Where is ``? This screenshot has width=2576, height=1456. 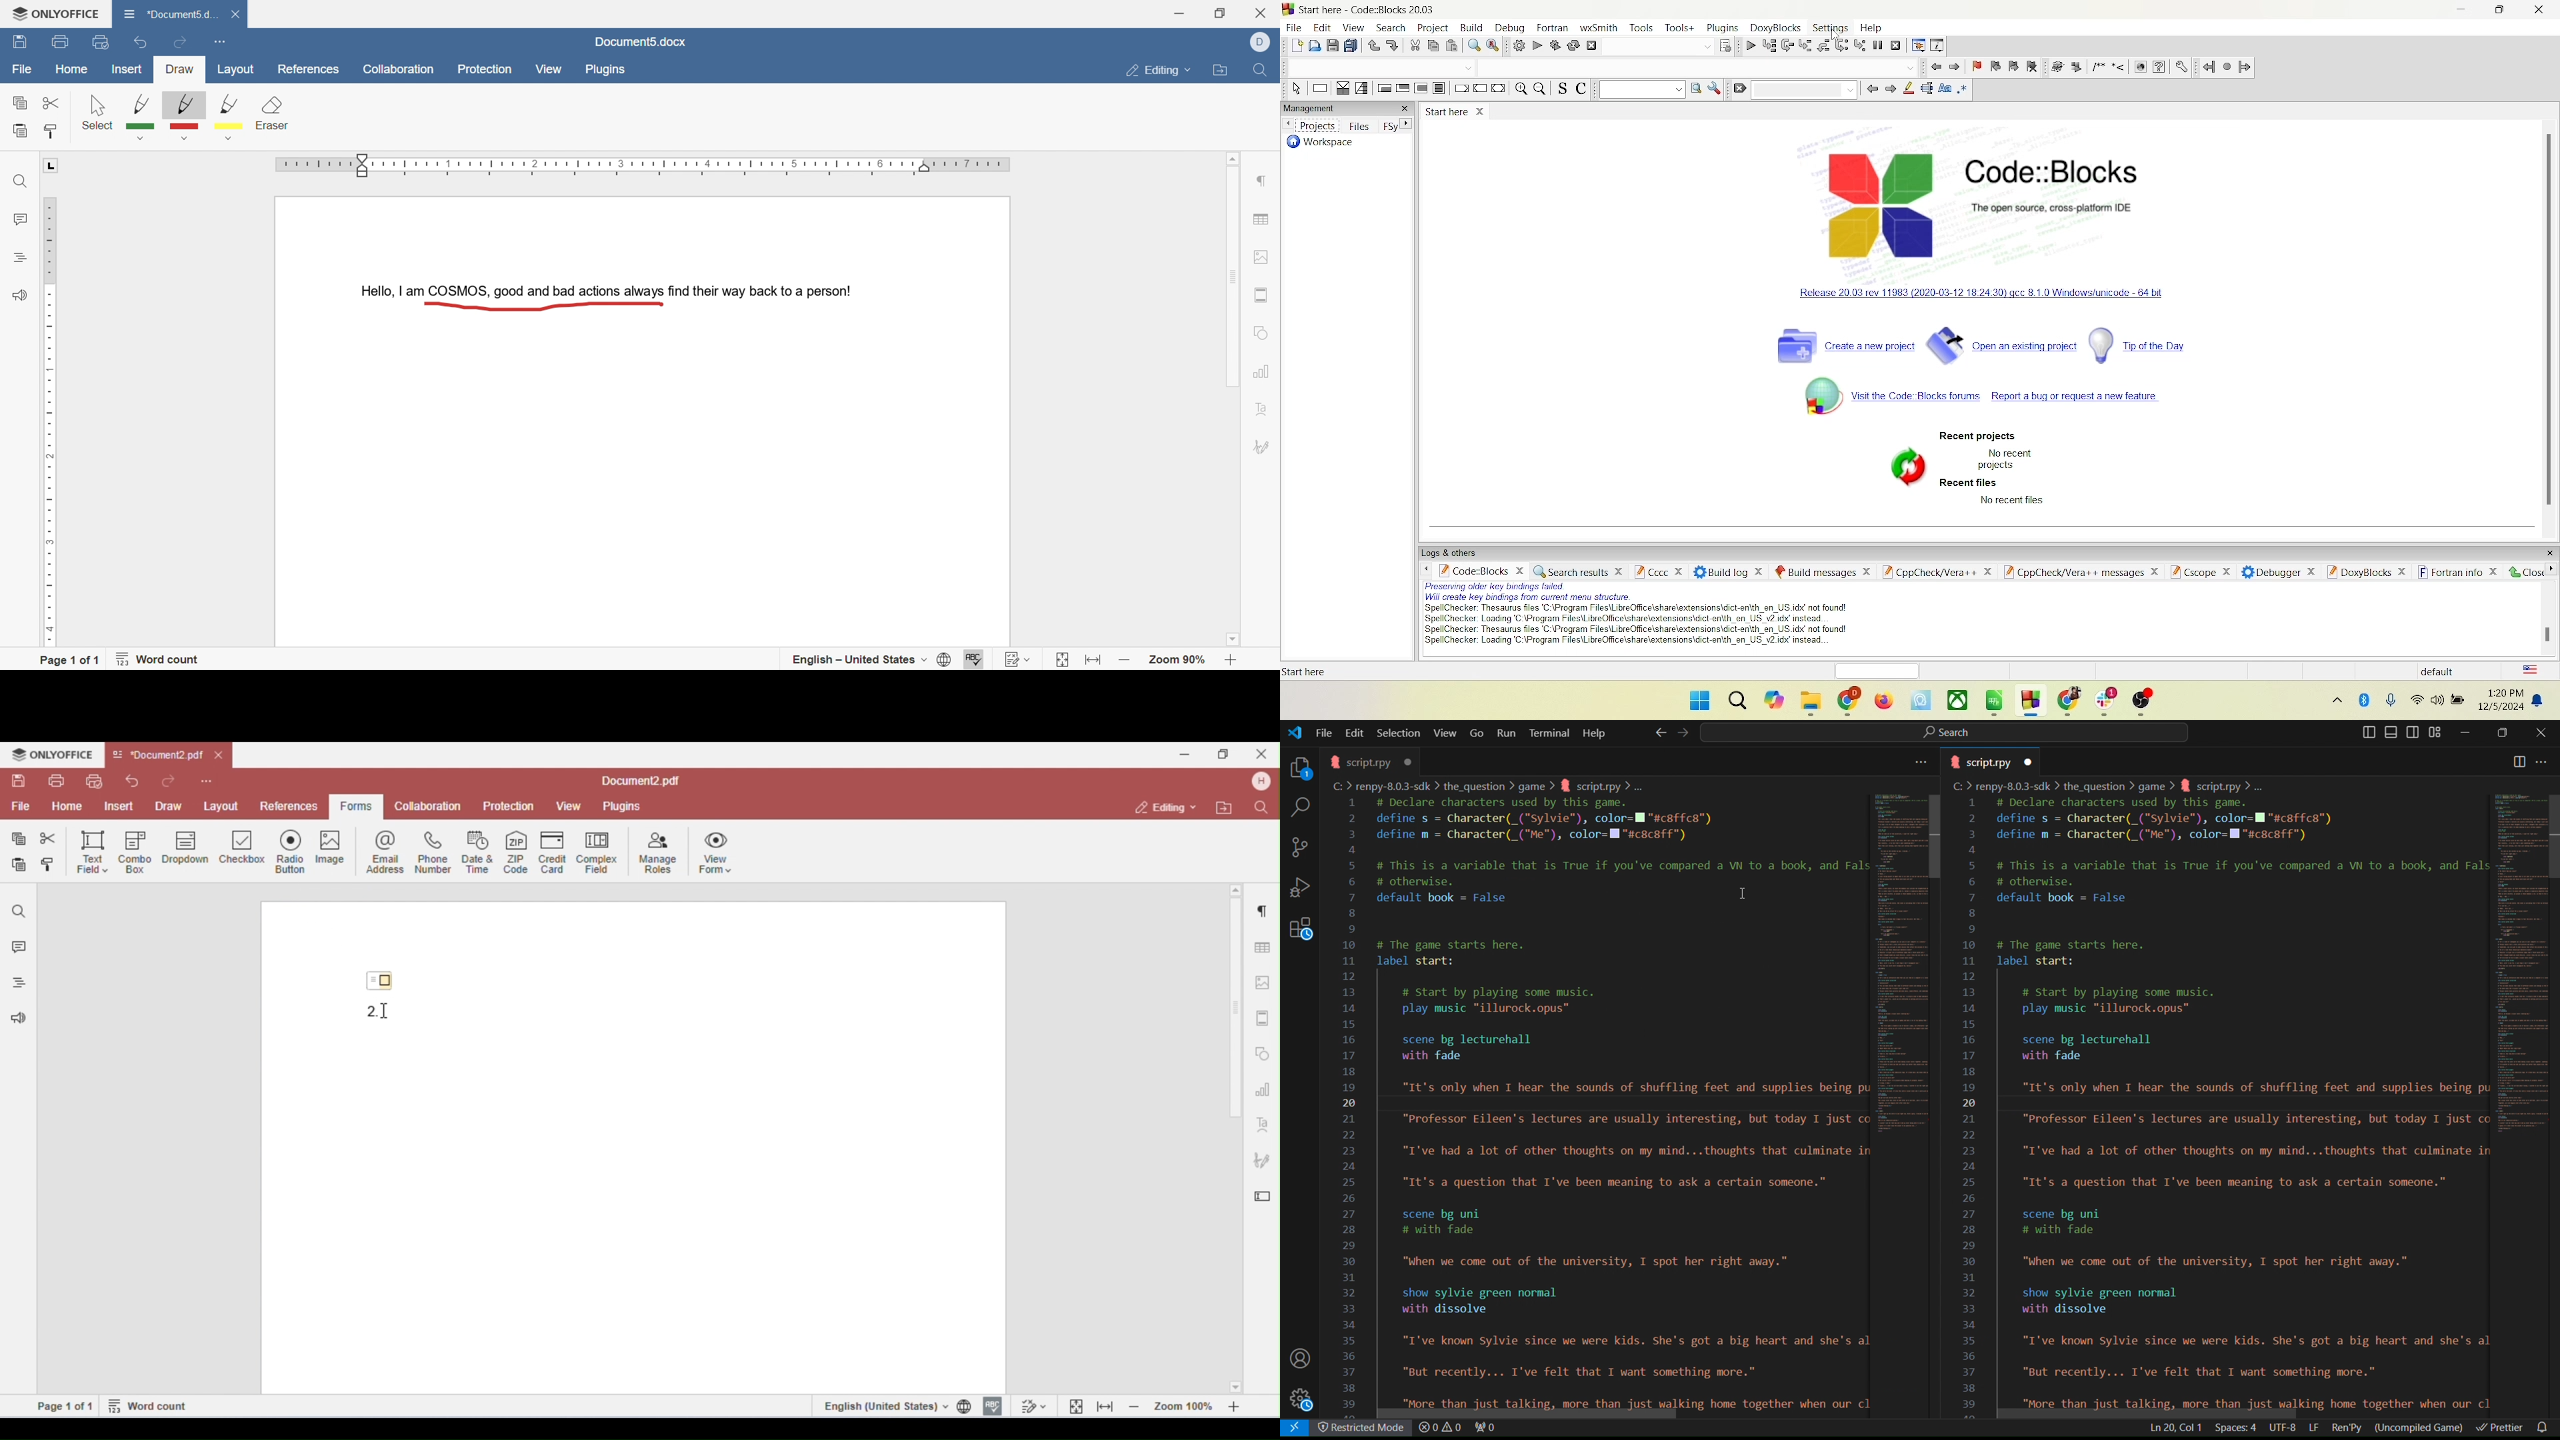
 is located at coordinates (1661, 570).